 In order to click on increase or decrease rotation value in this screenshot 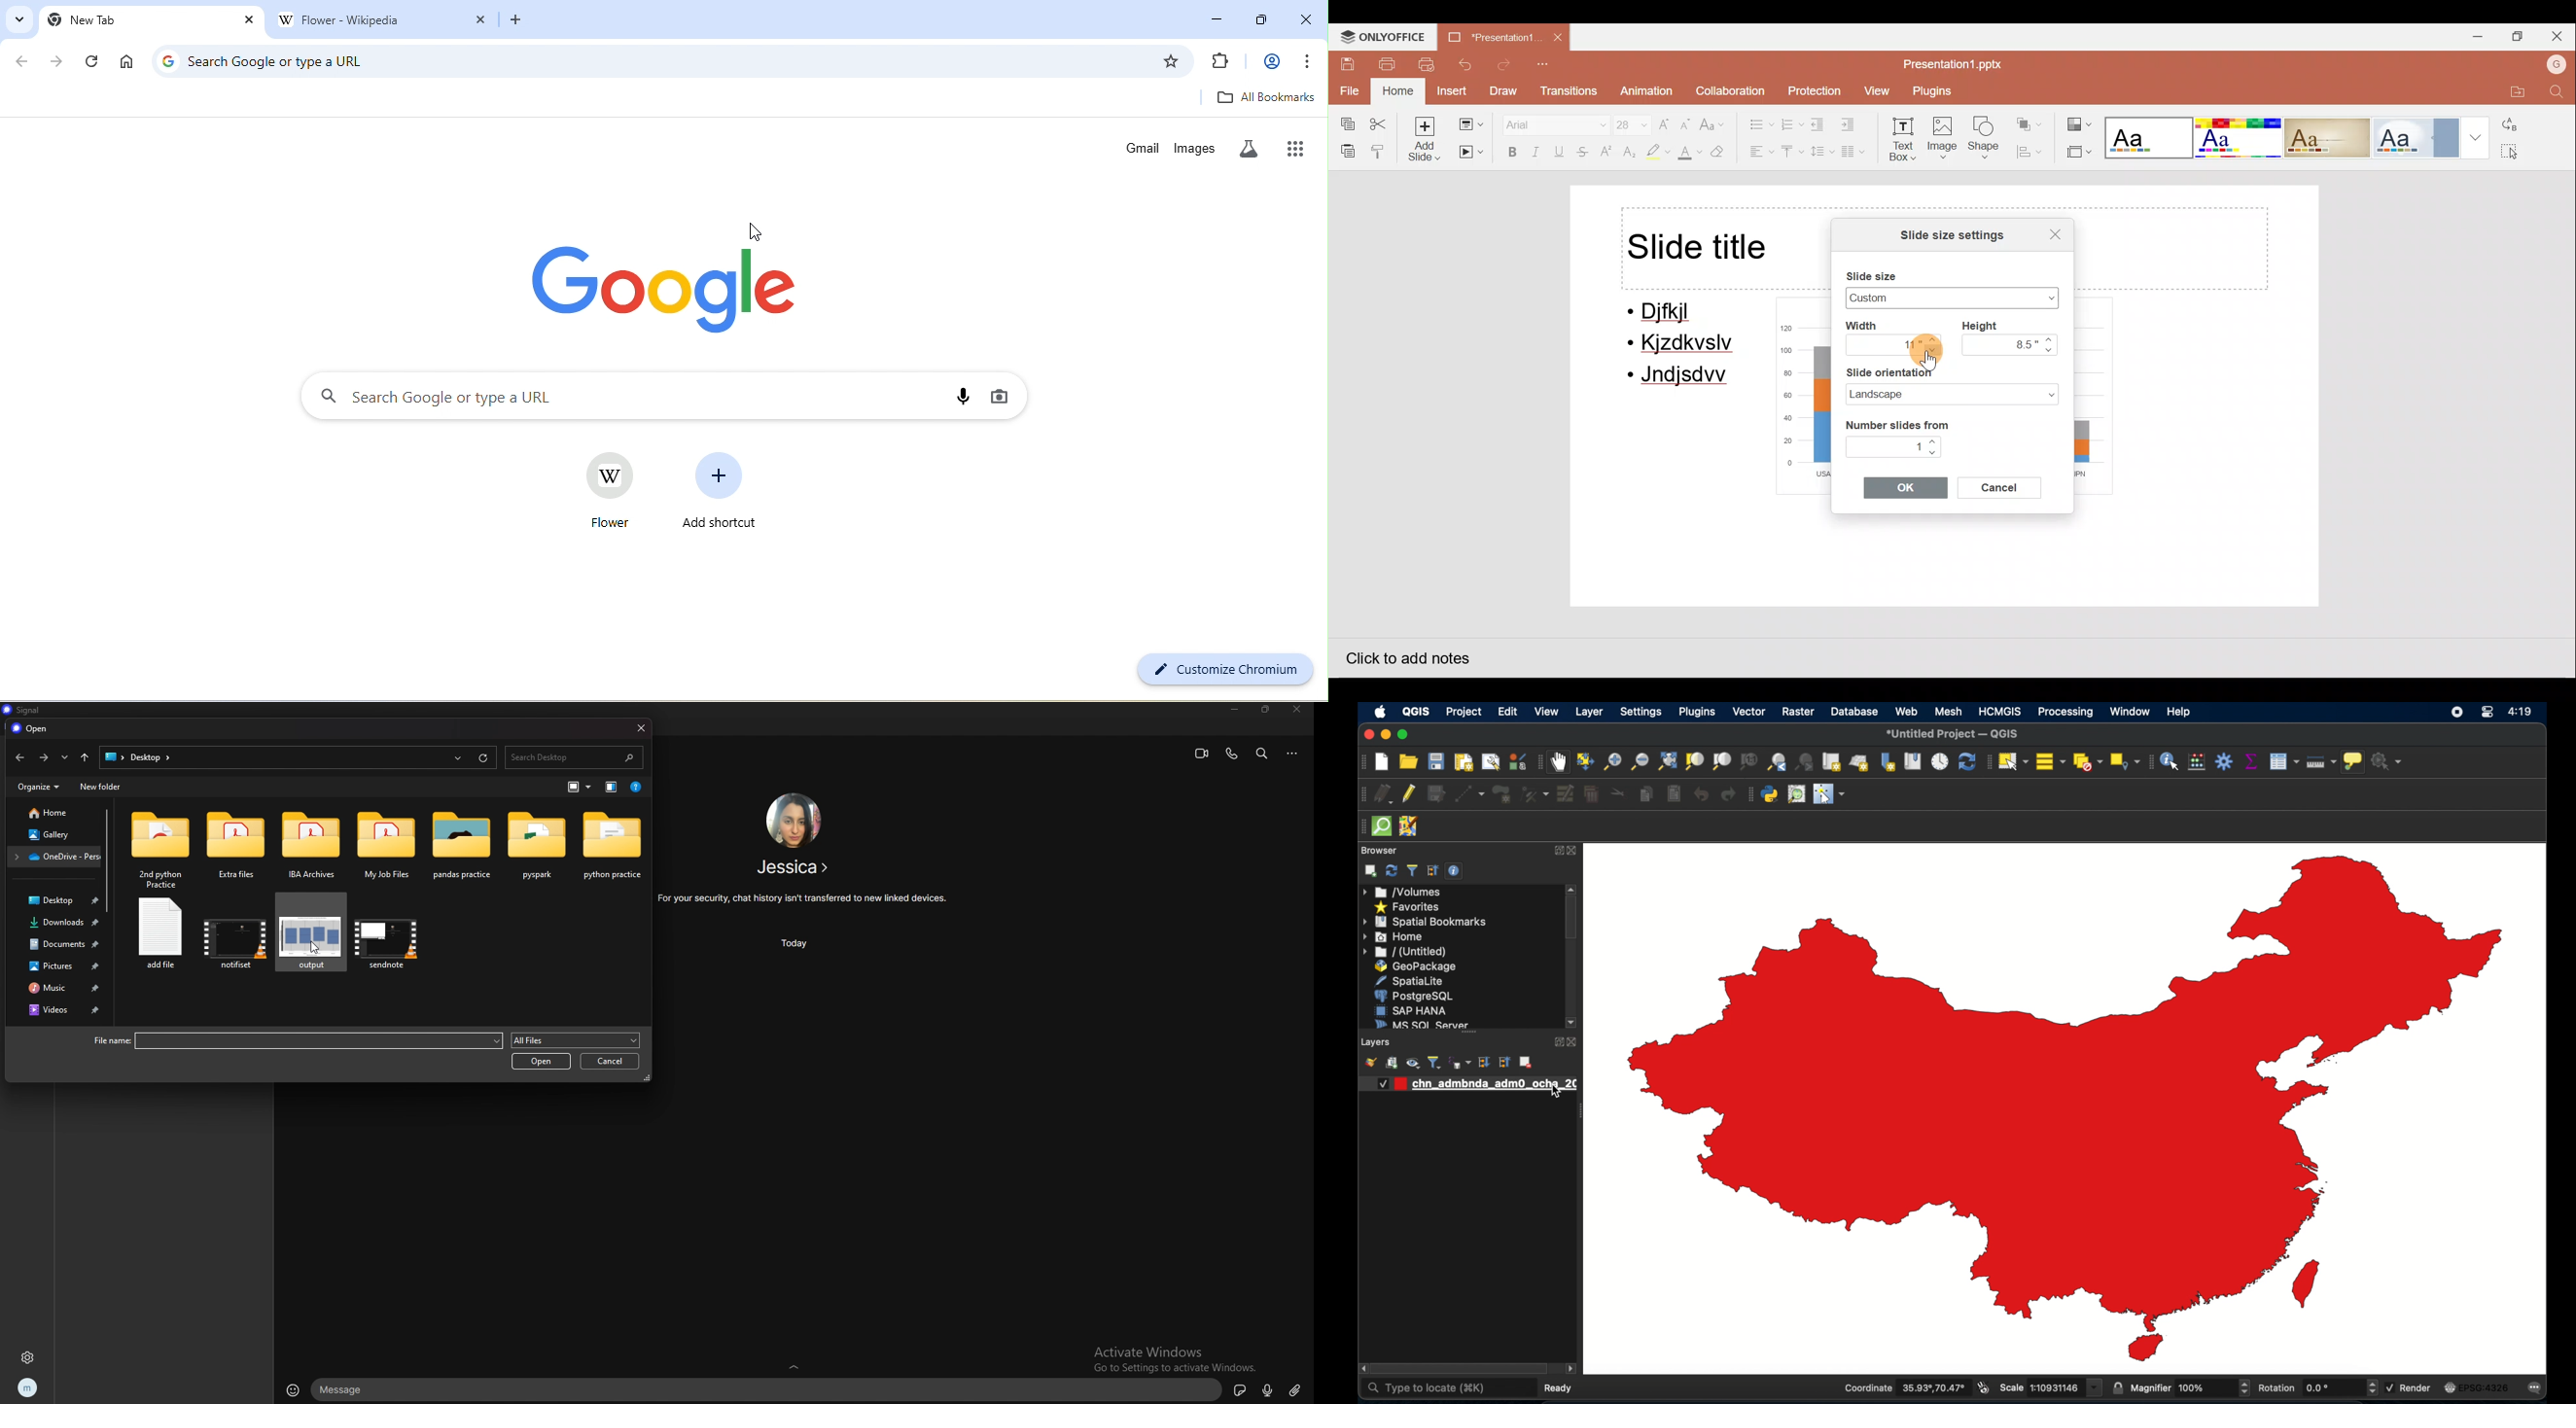, I will do `click(2375, 1388)`.